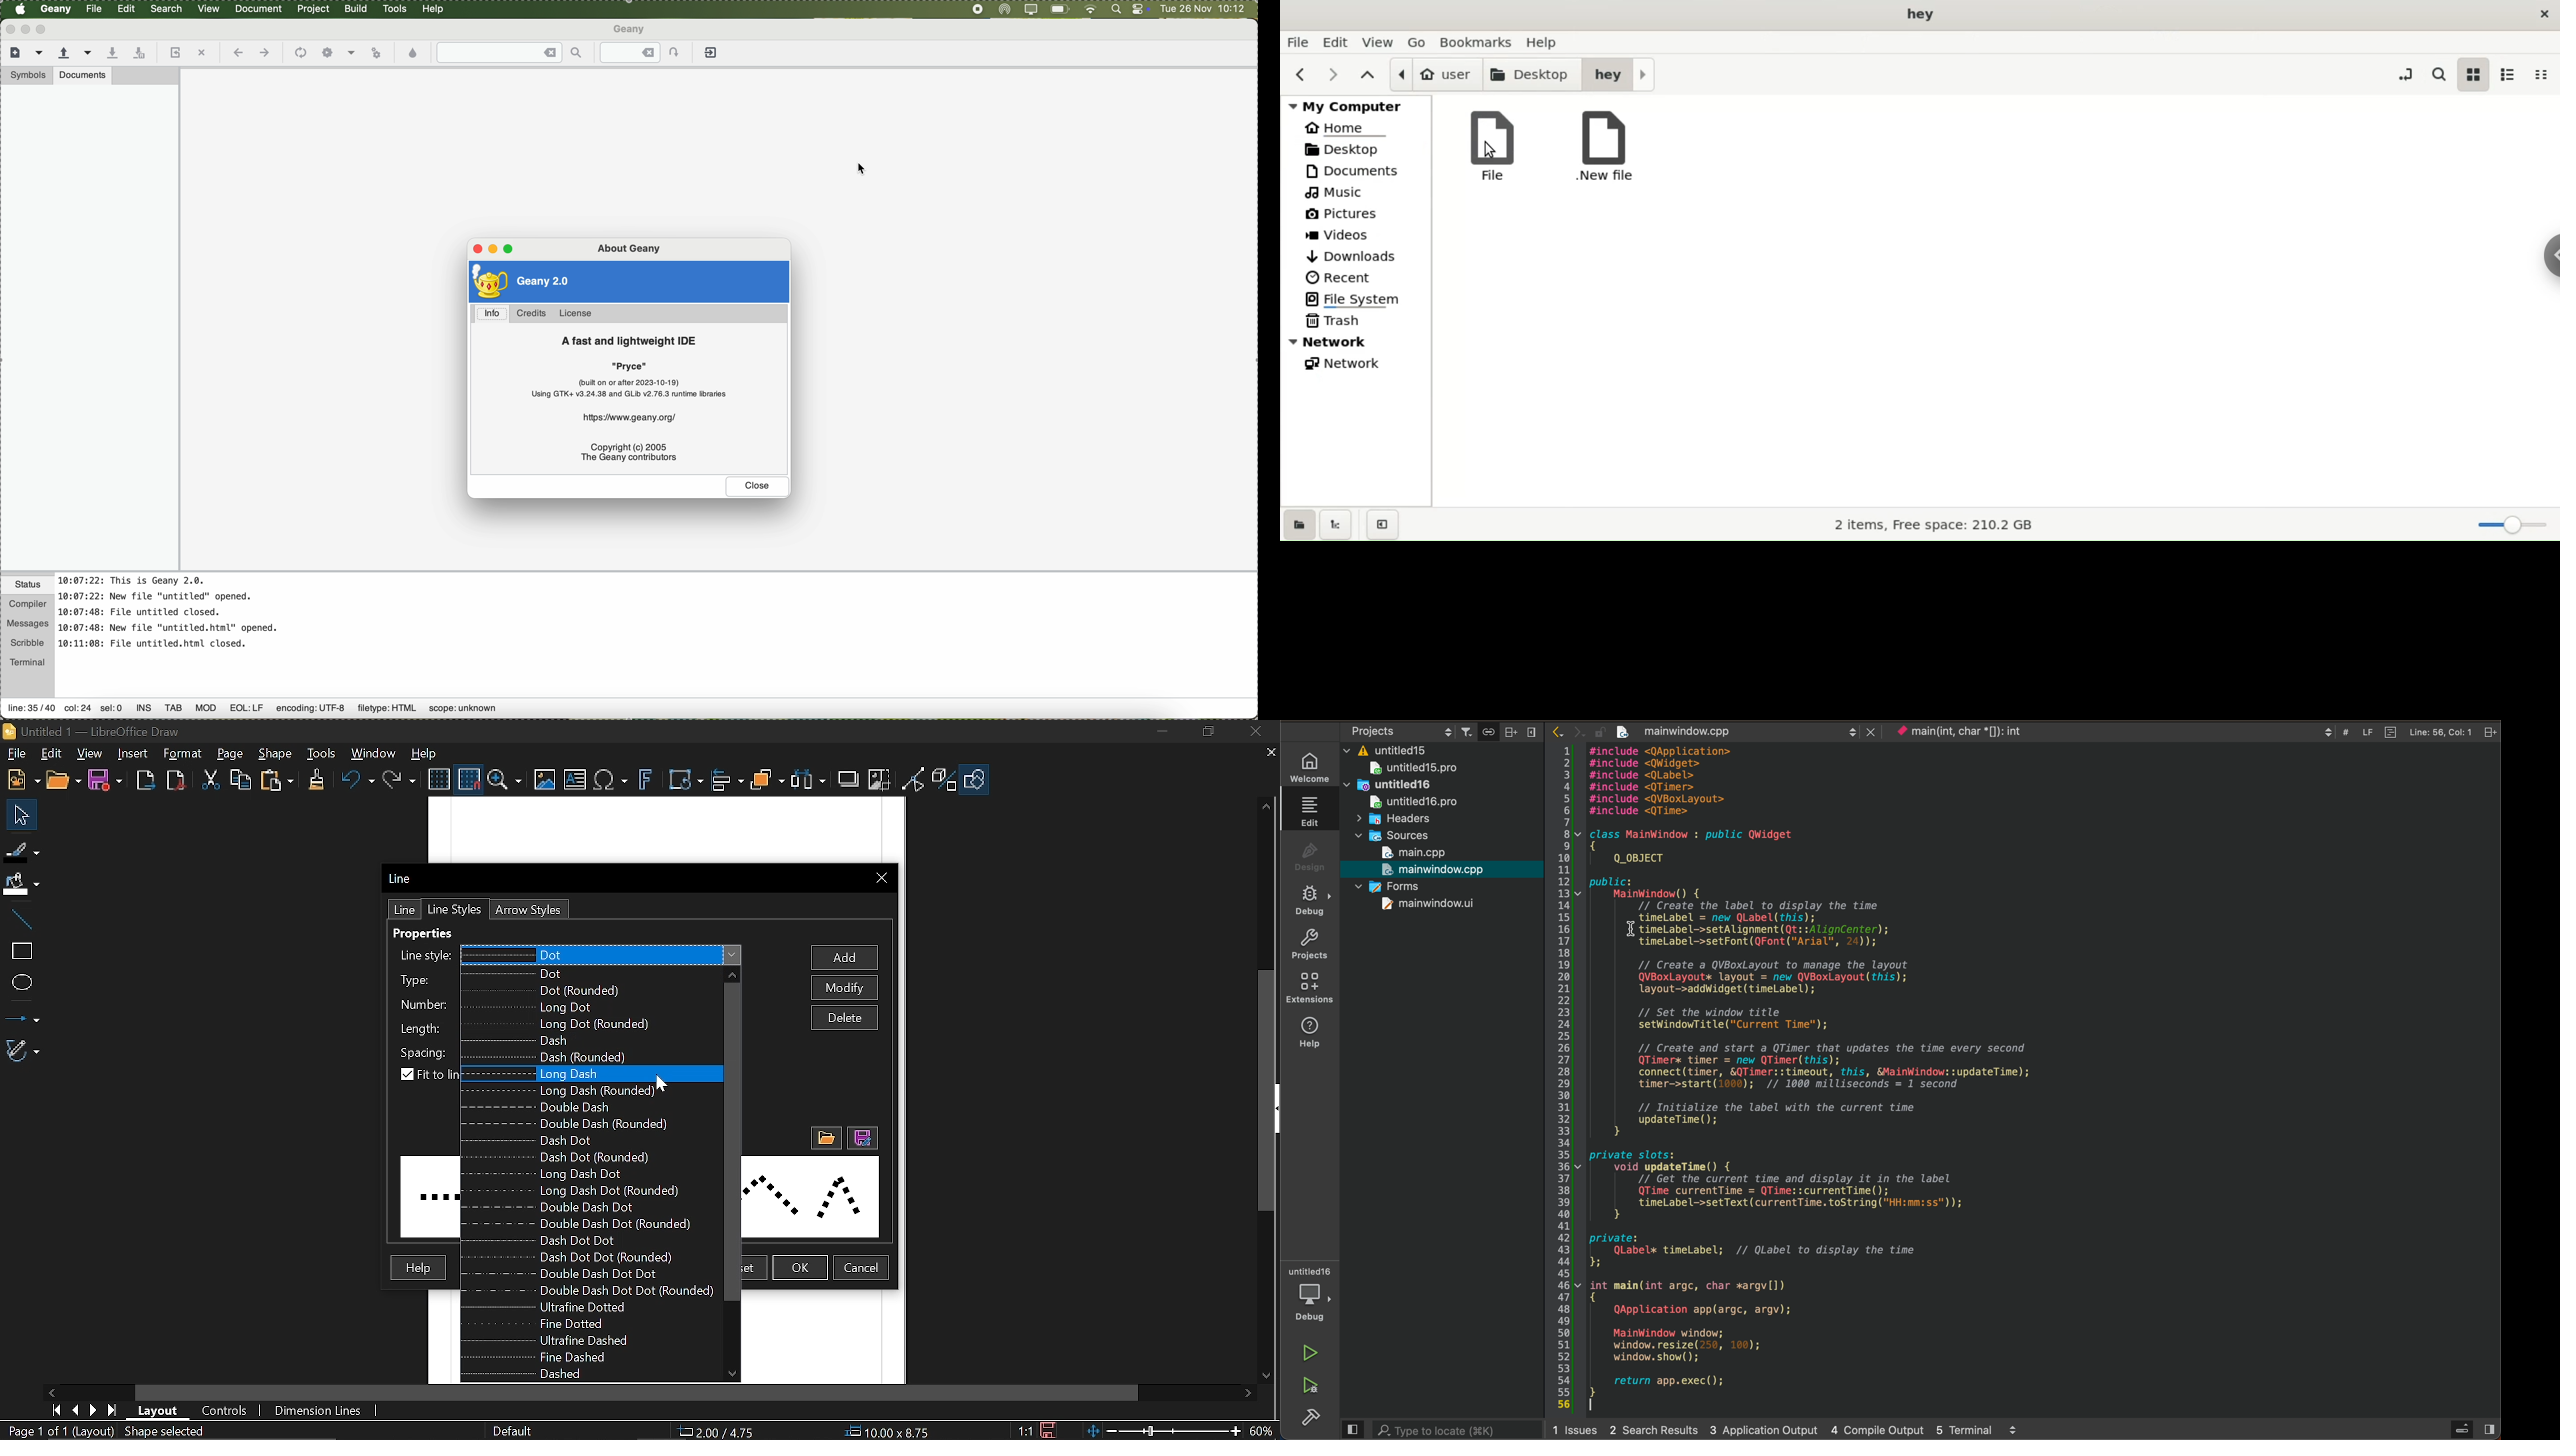  I want to click on Vertical scrollbar, so click(732, 1141).